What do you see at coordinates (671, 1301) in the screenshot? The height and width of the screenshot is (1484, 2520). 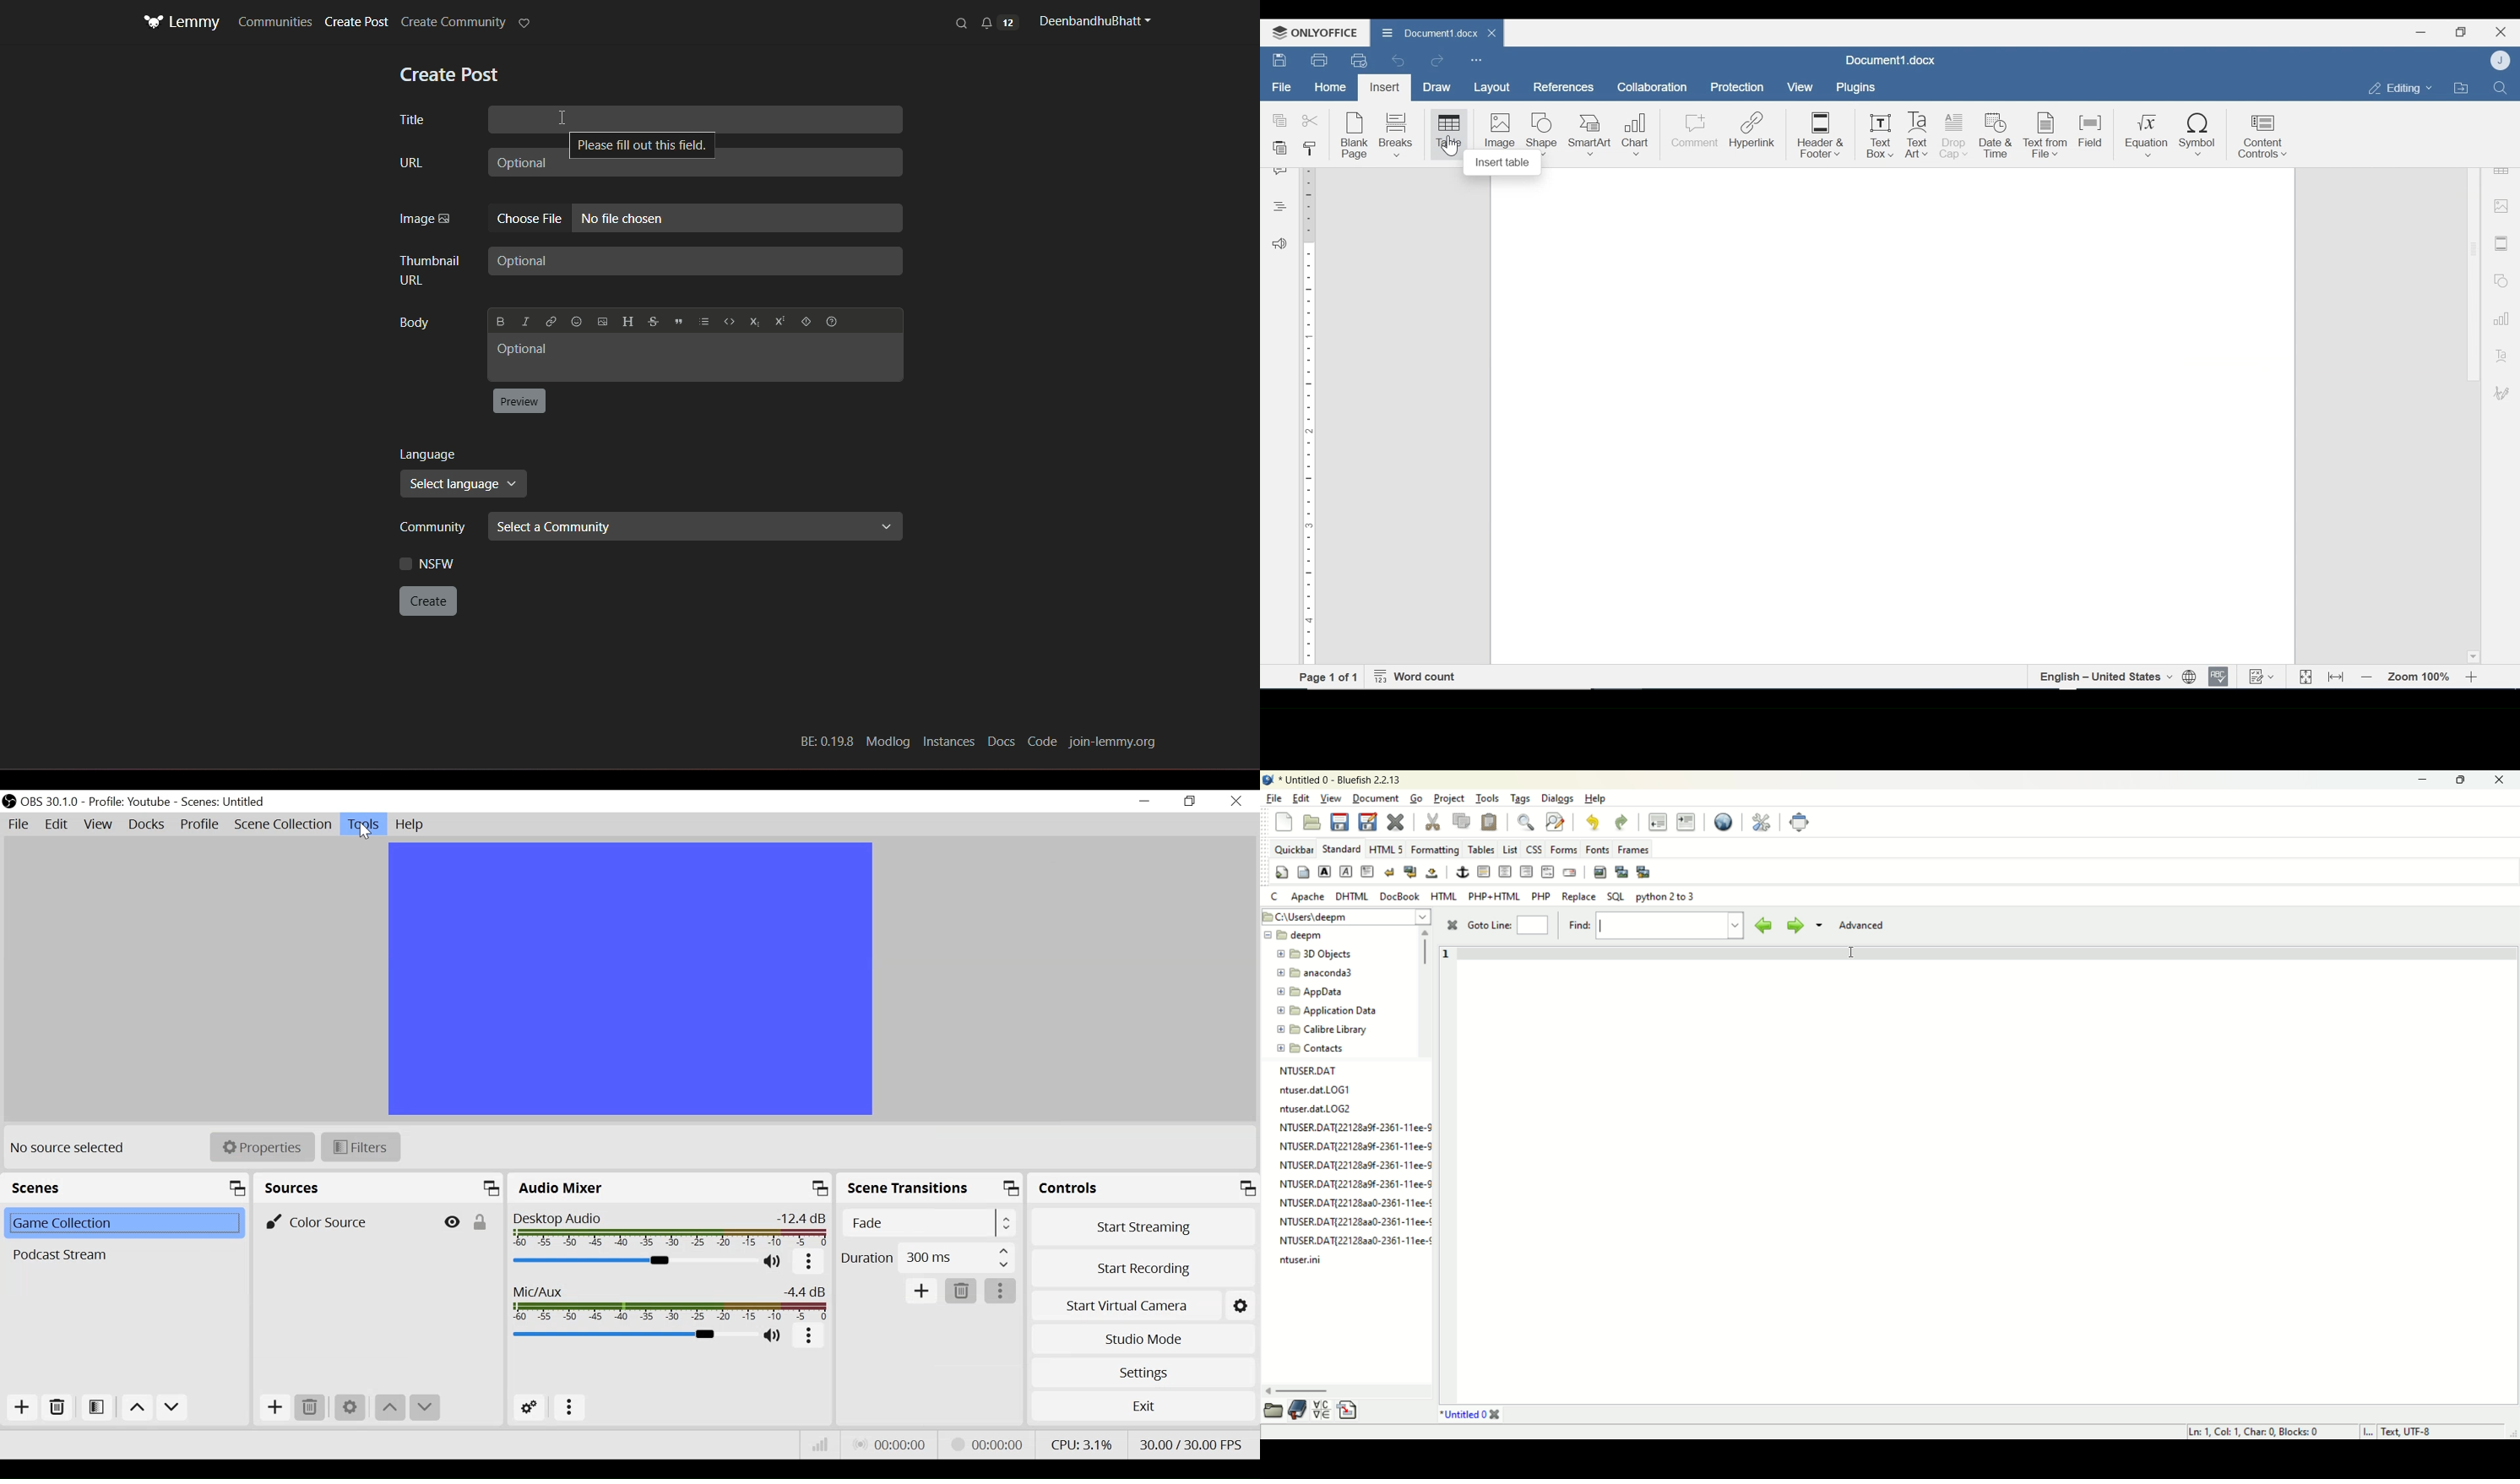 I see `Mic/Aux` at bounding box center [671, 1301].